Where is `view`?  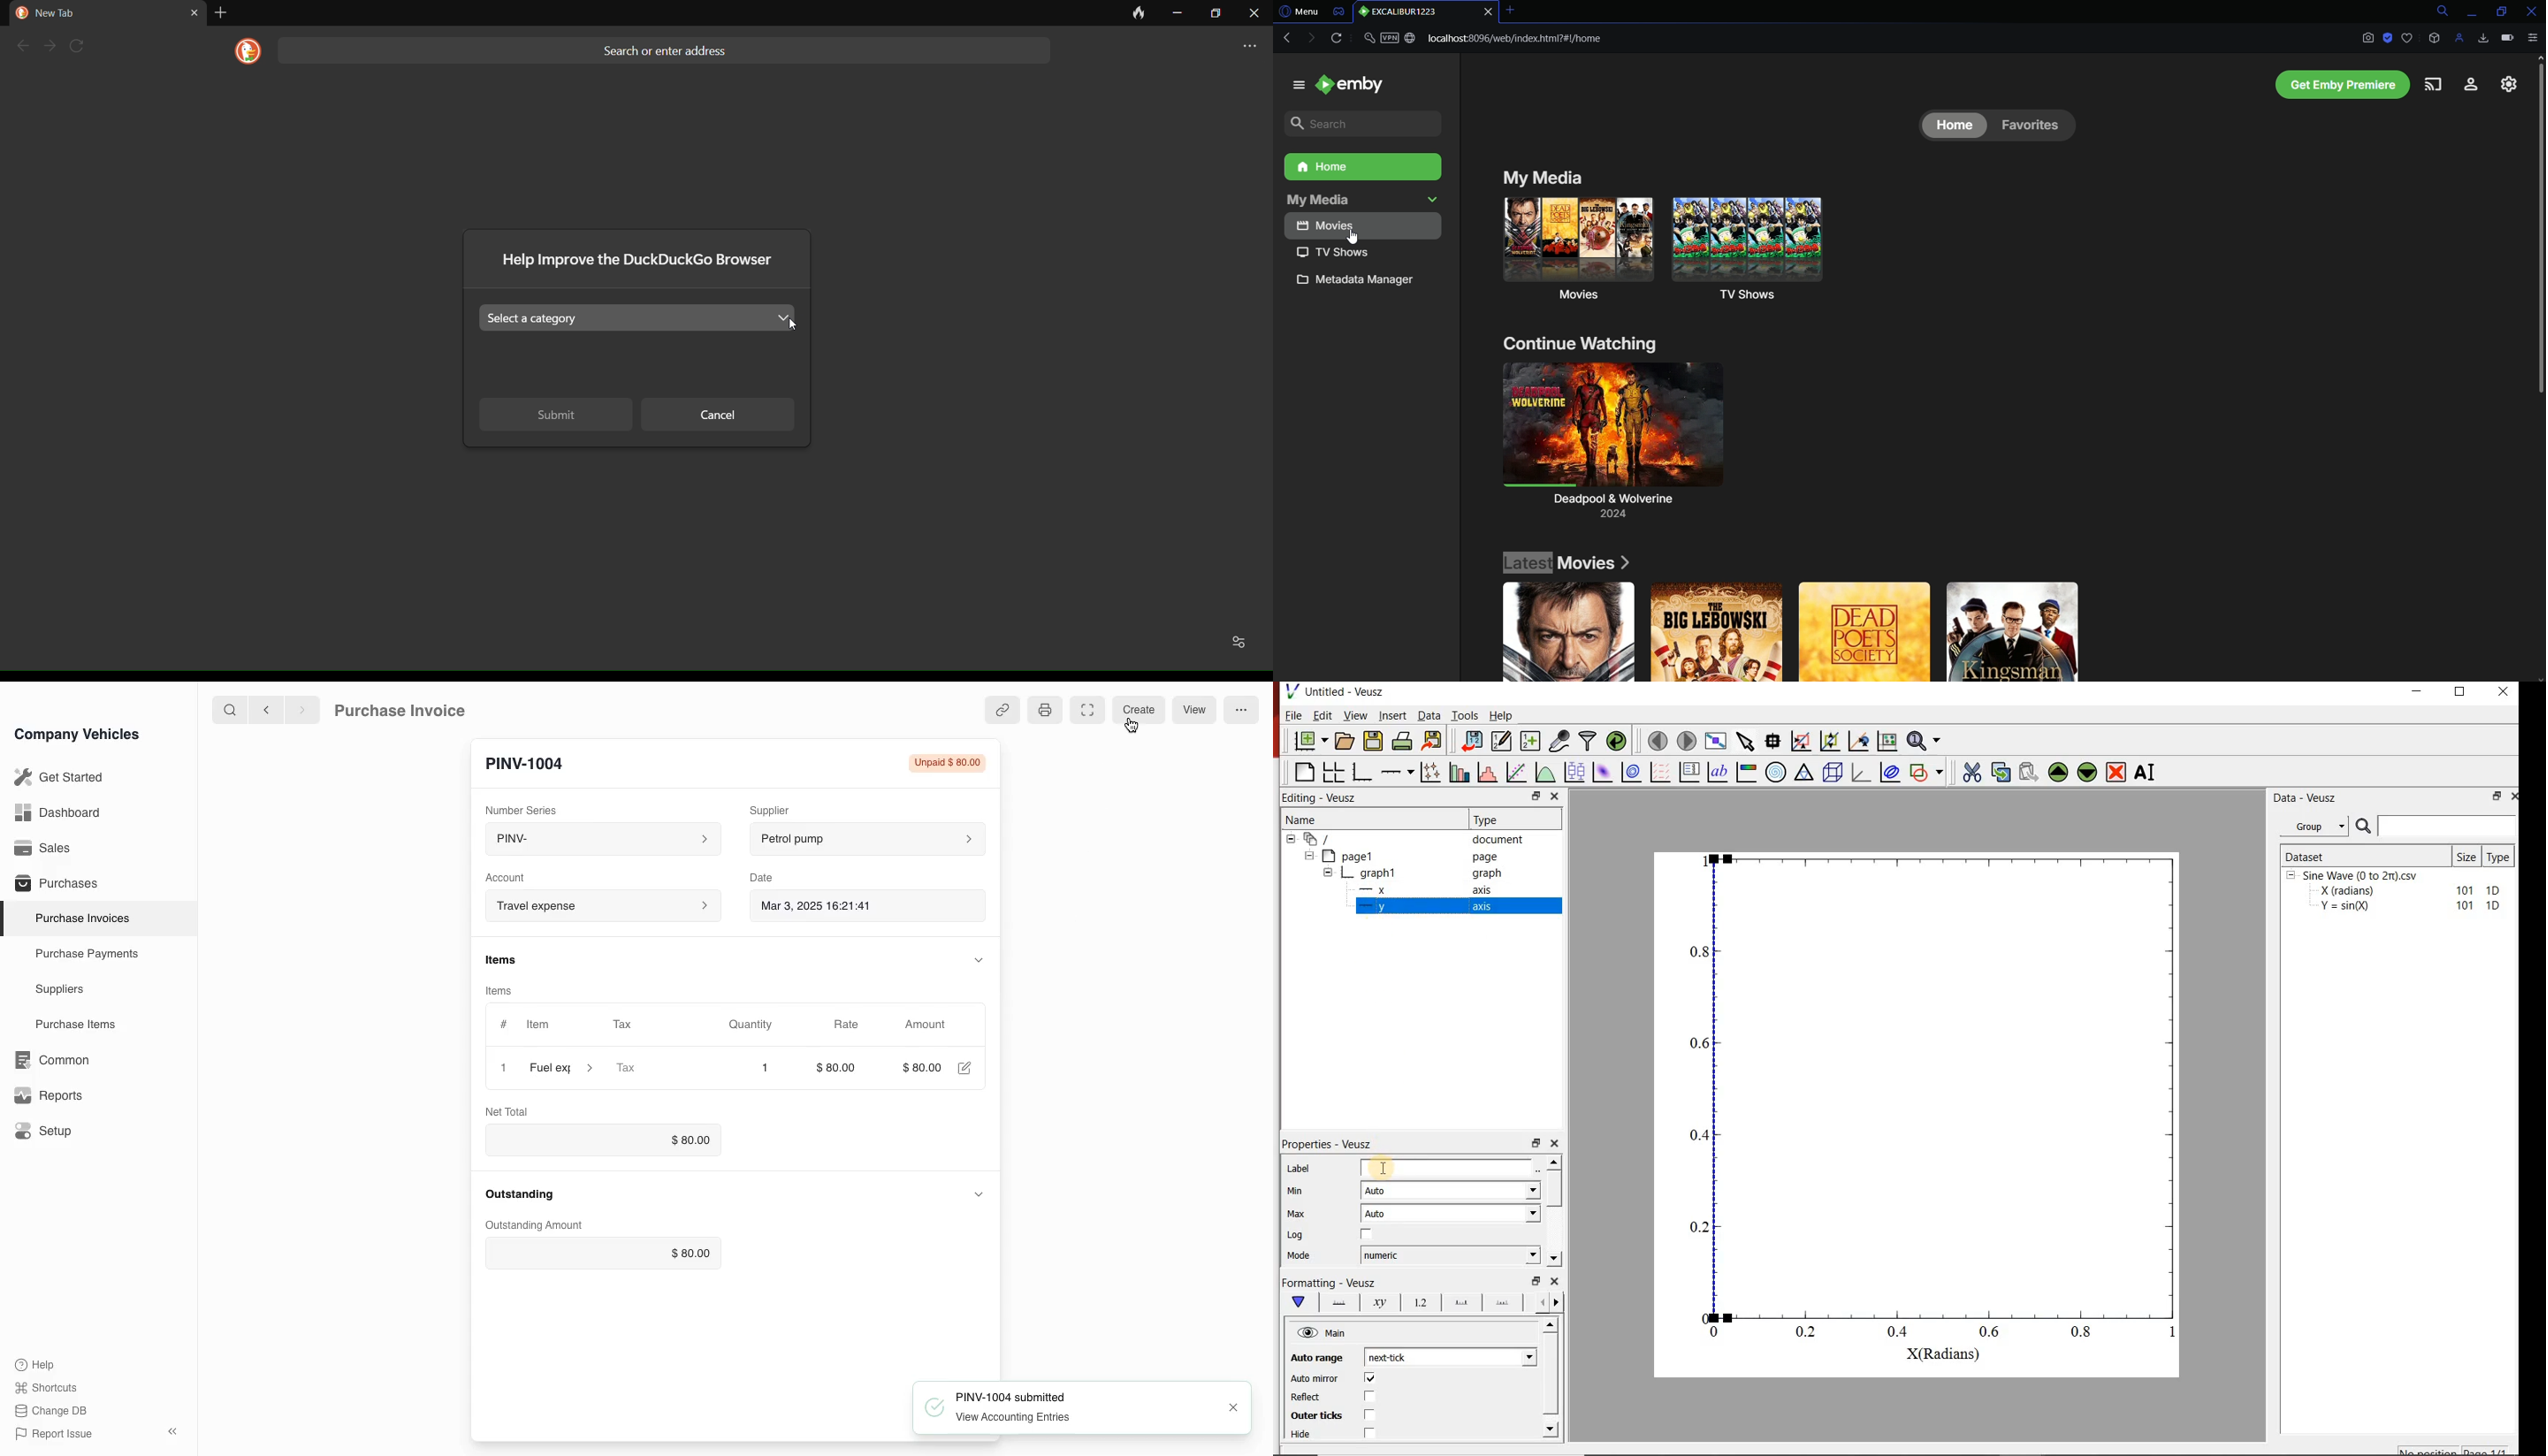
view is located at coordinates (1194, 711).